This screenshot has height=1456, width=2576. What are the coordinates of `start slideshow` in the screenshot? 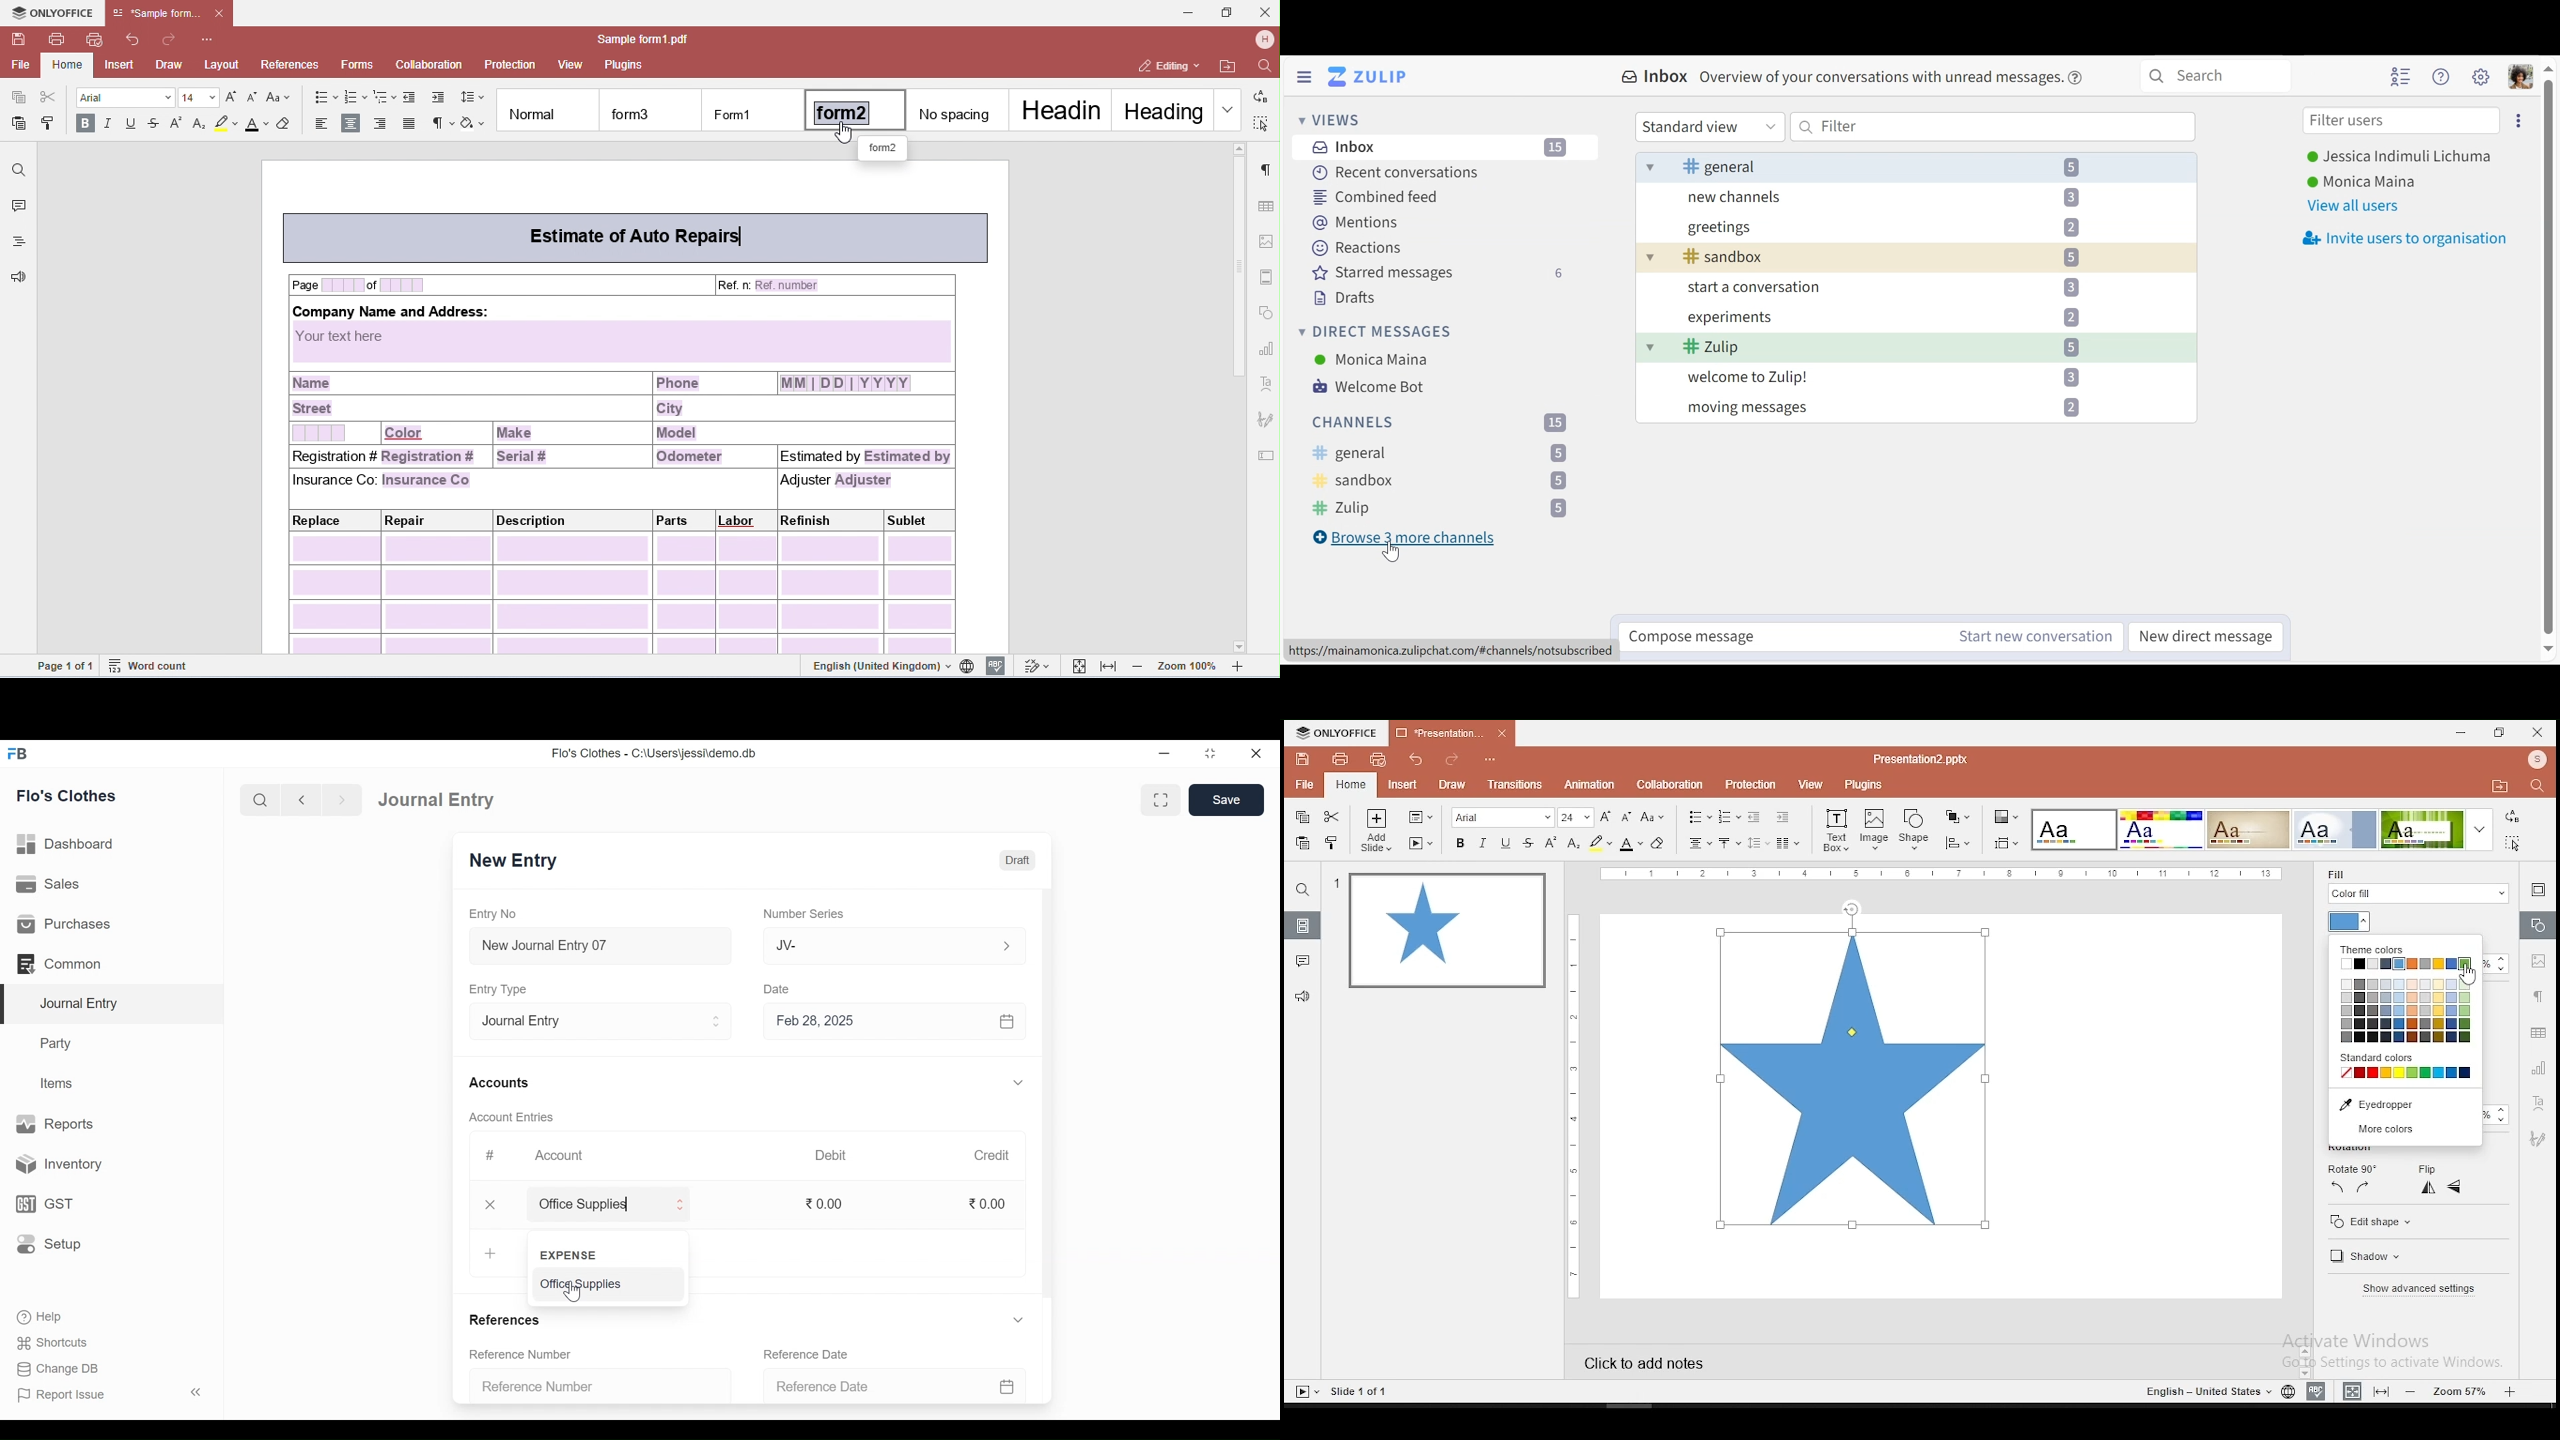 It's located at (1421, 843).